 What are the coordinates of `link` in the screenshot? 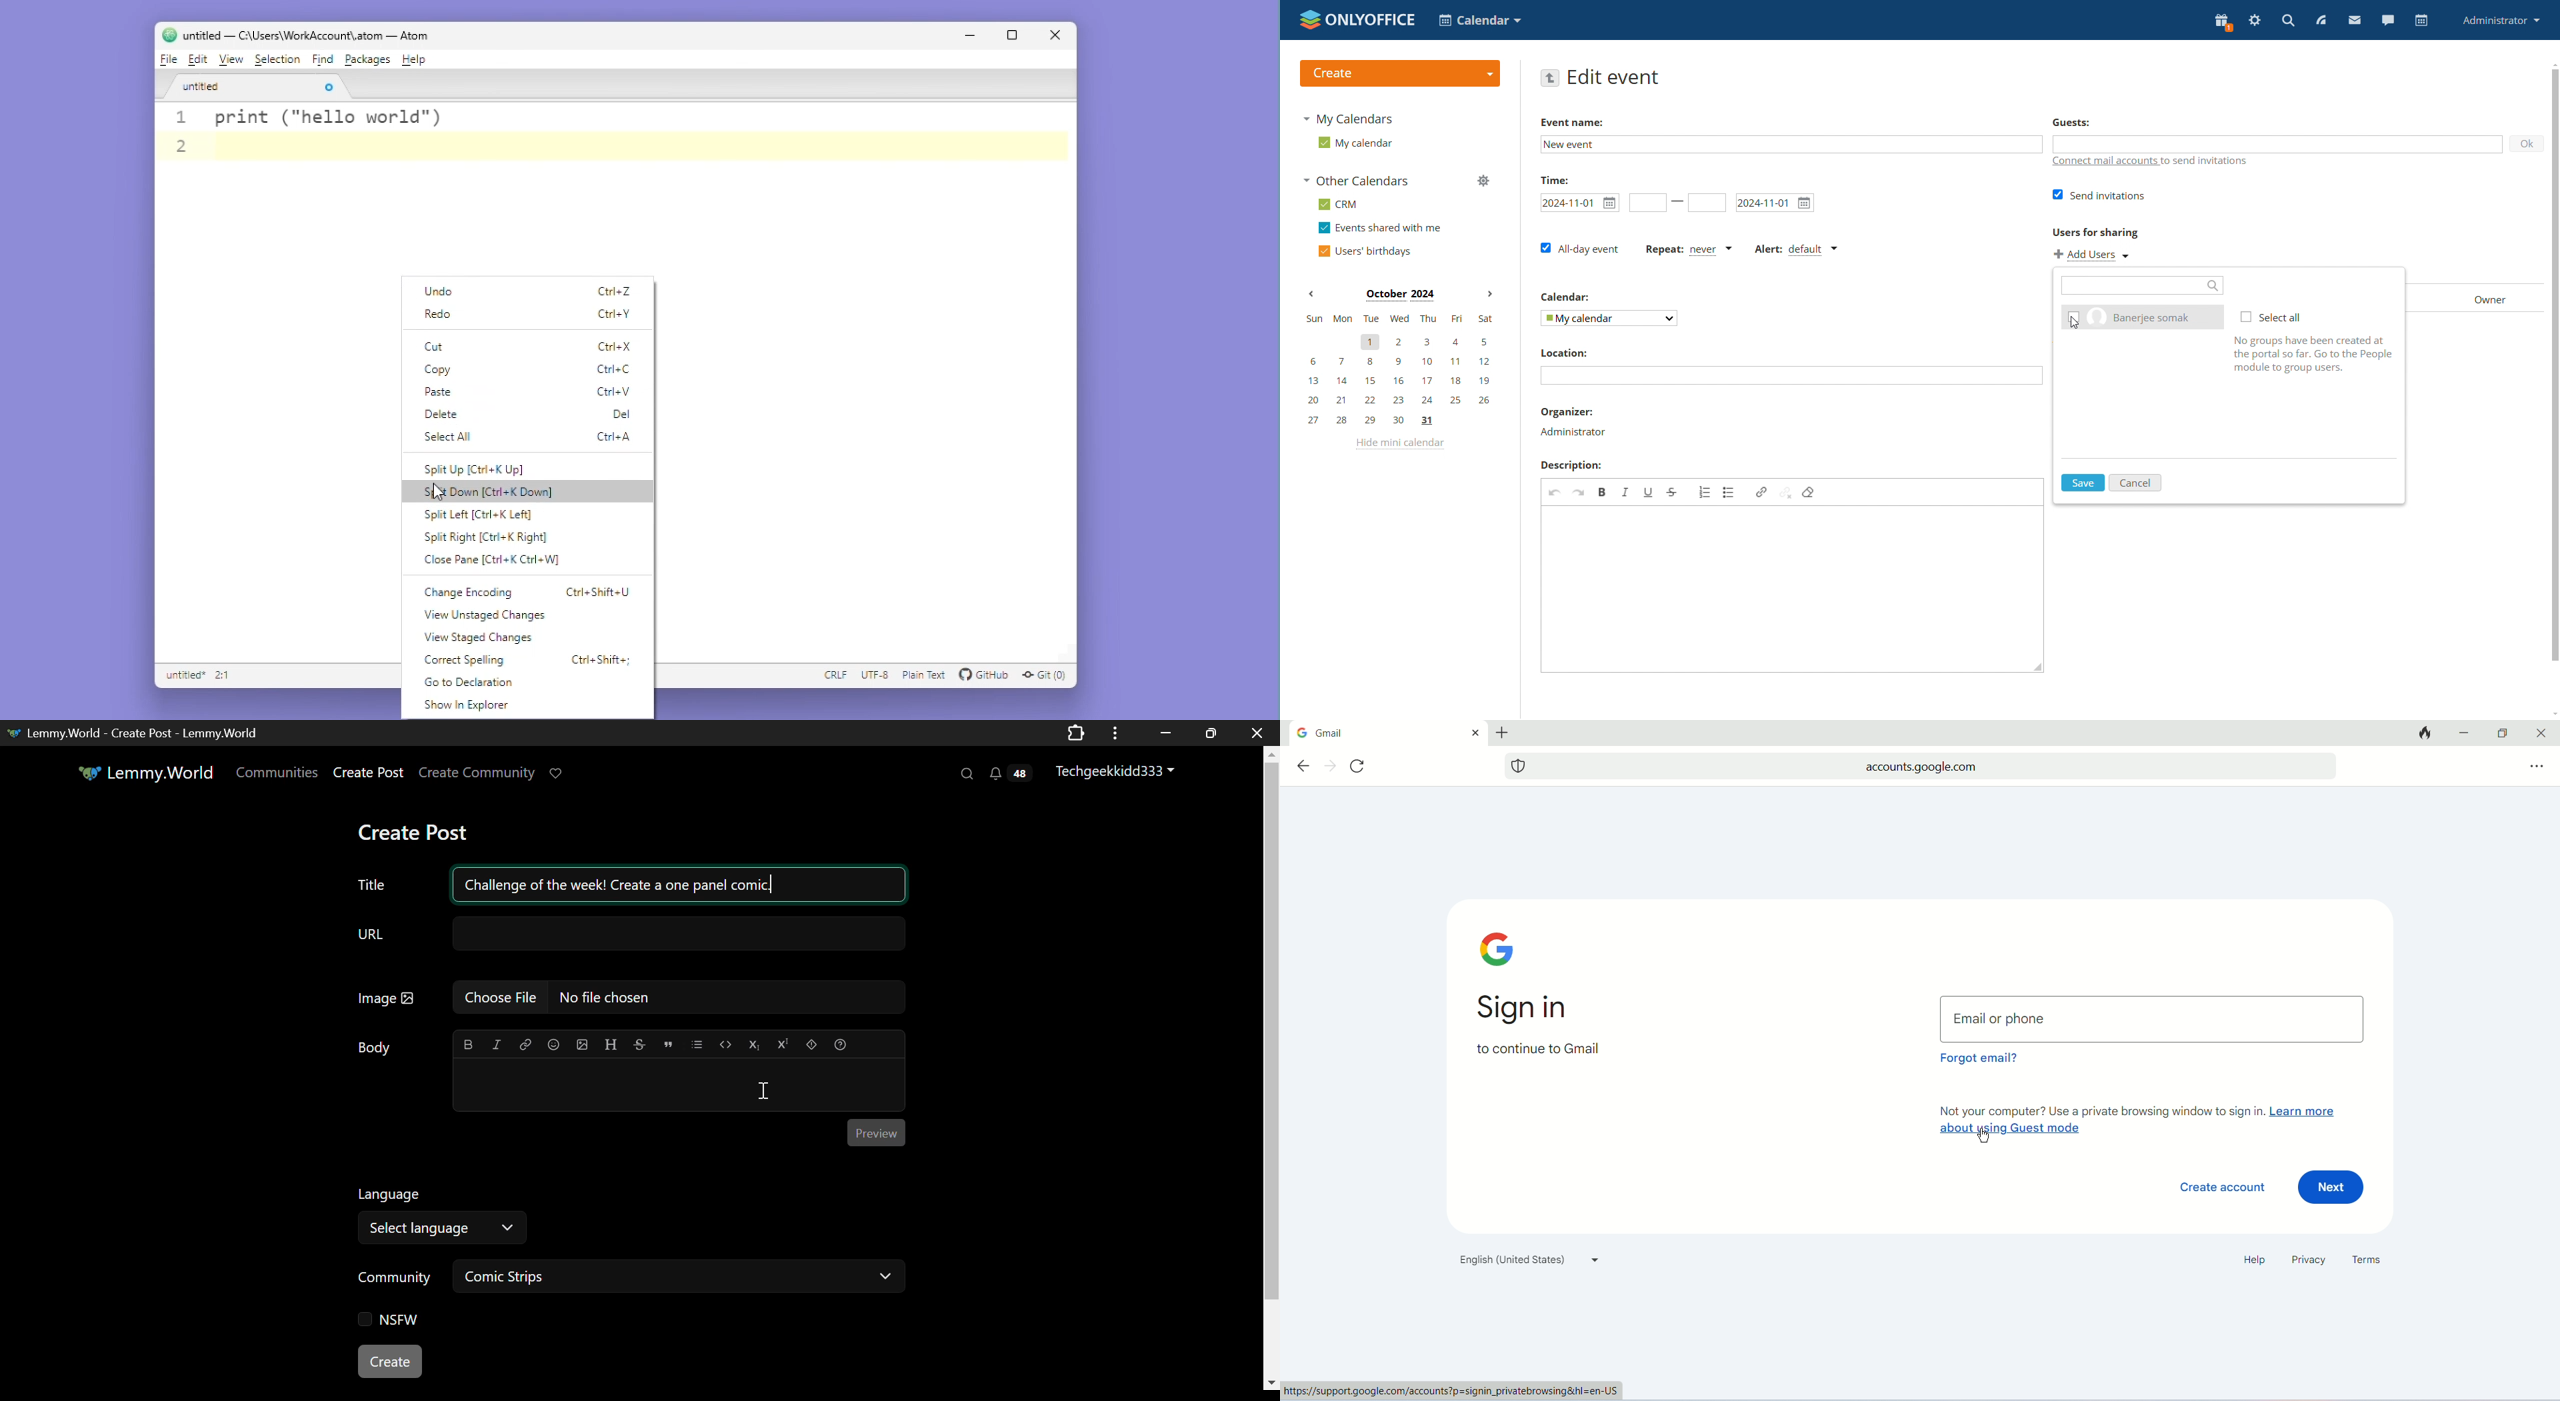 It's located at (1761, 493).